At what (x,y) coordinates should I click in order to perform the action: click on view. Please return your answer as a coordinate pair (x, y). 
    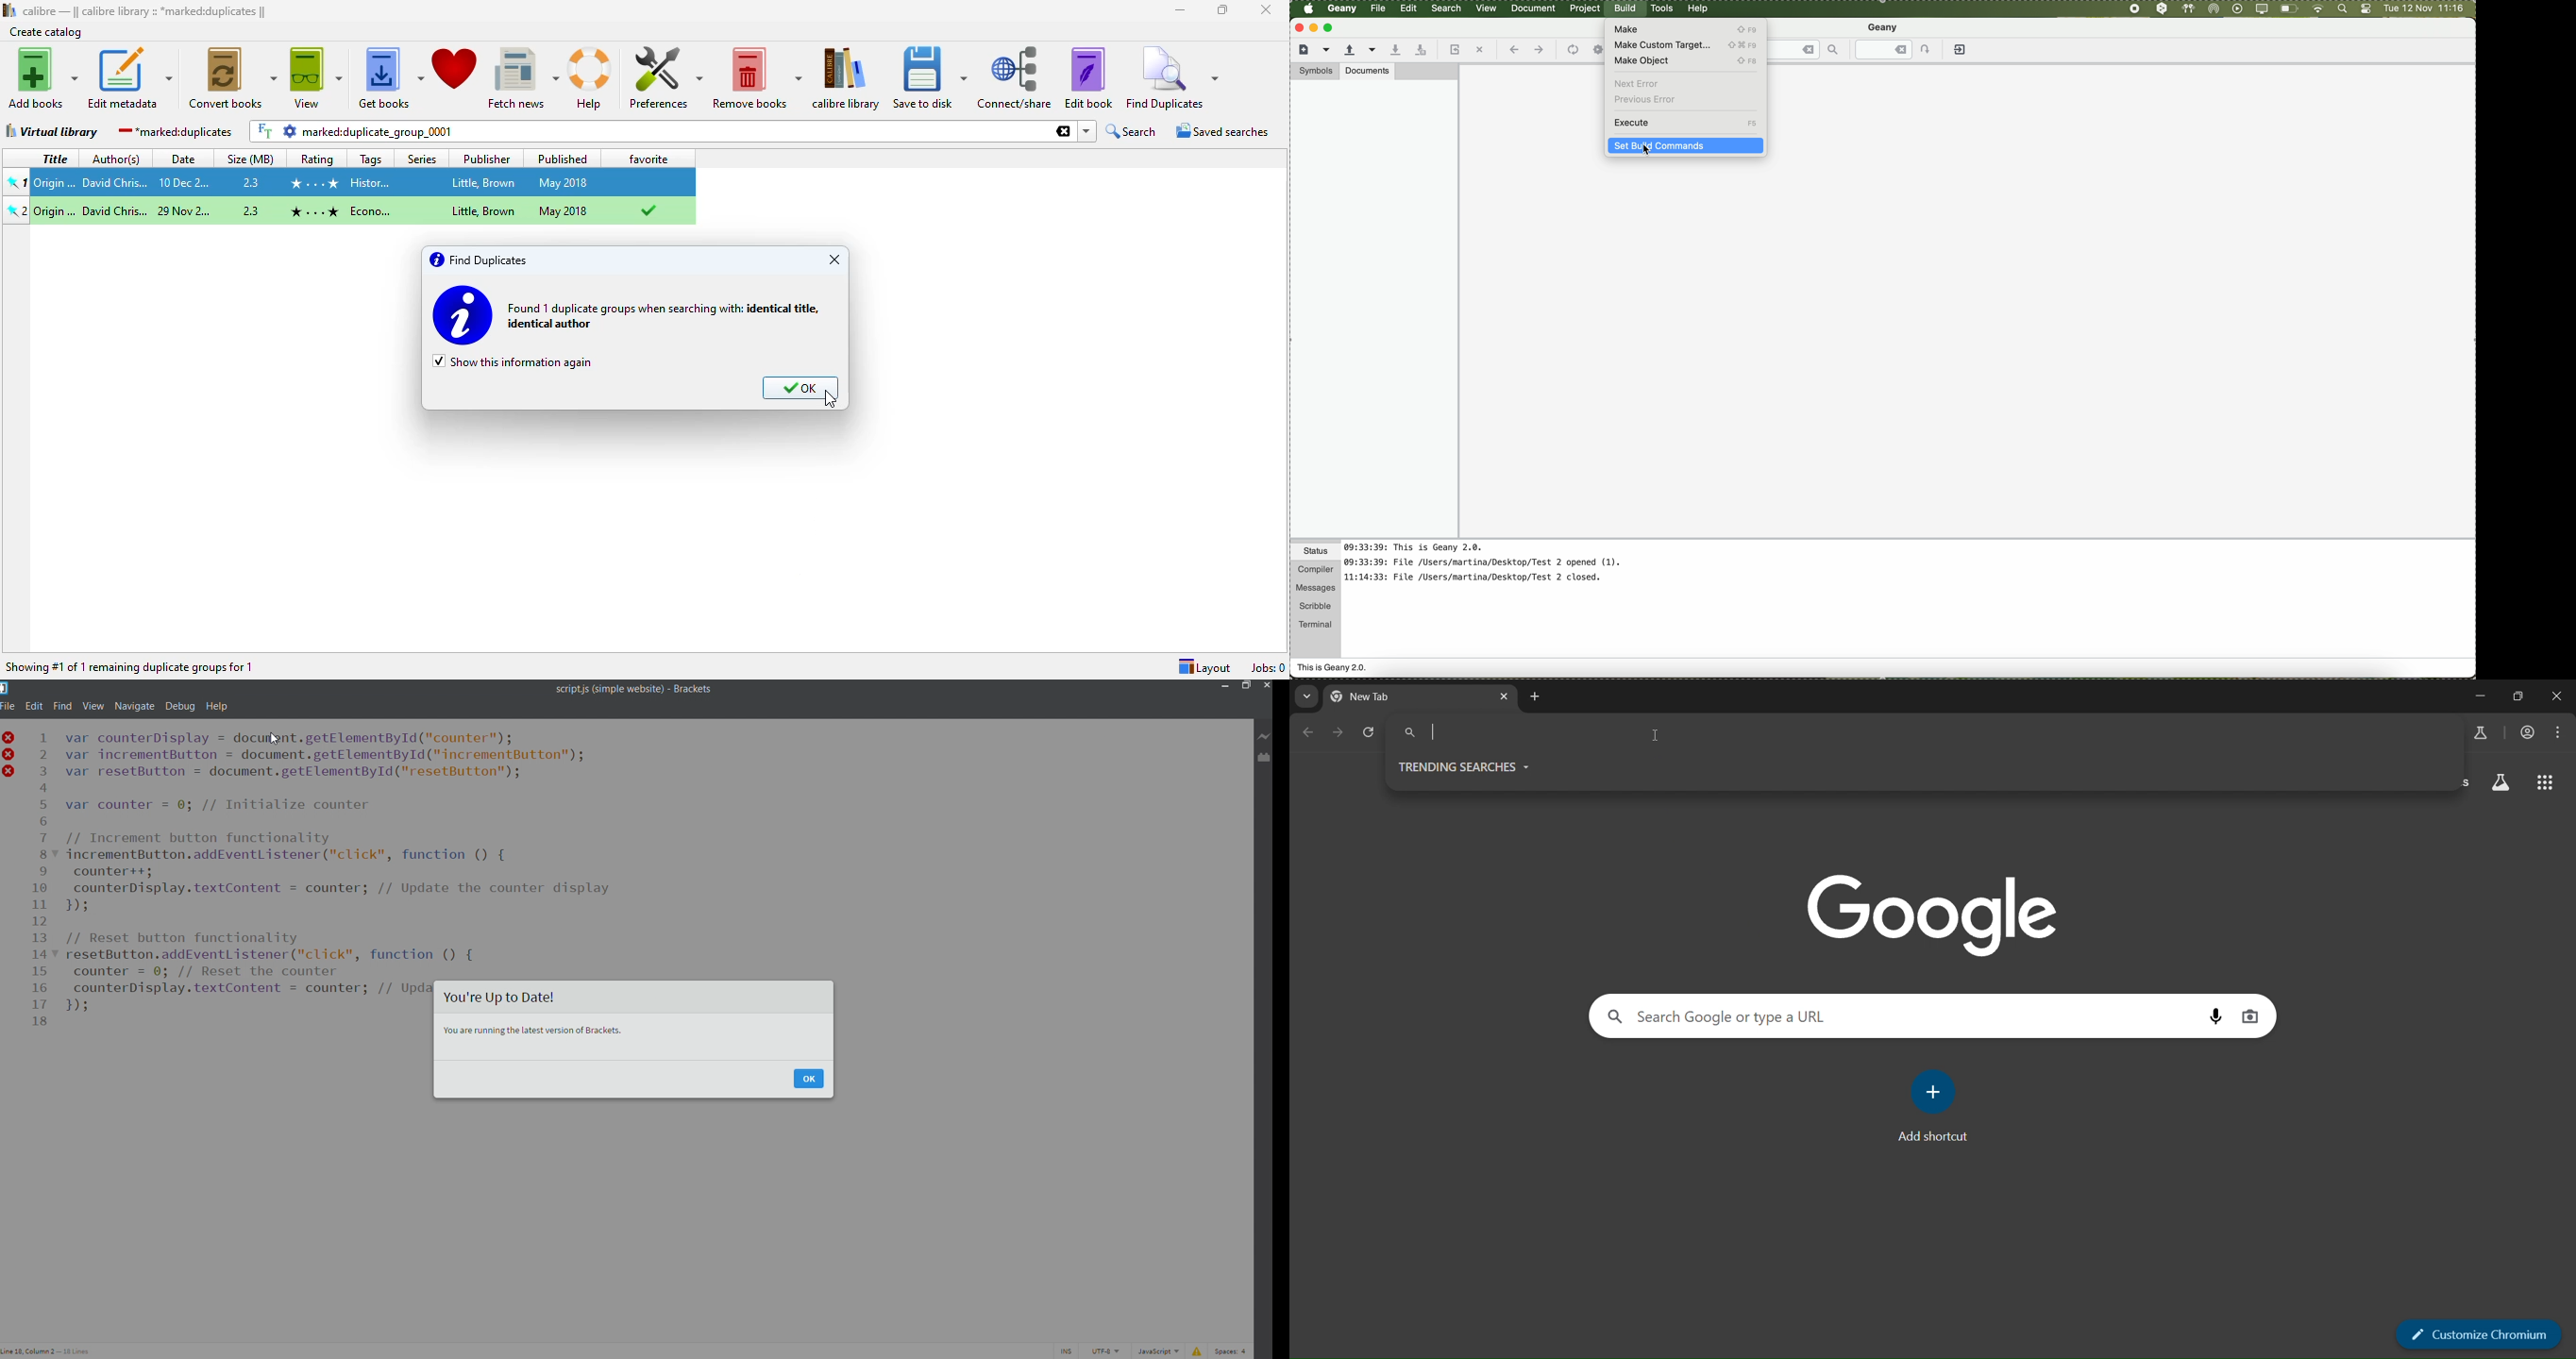
    Looking at the image, I should click on (93, 705).